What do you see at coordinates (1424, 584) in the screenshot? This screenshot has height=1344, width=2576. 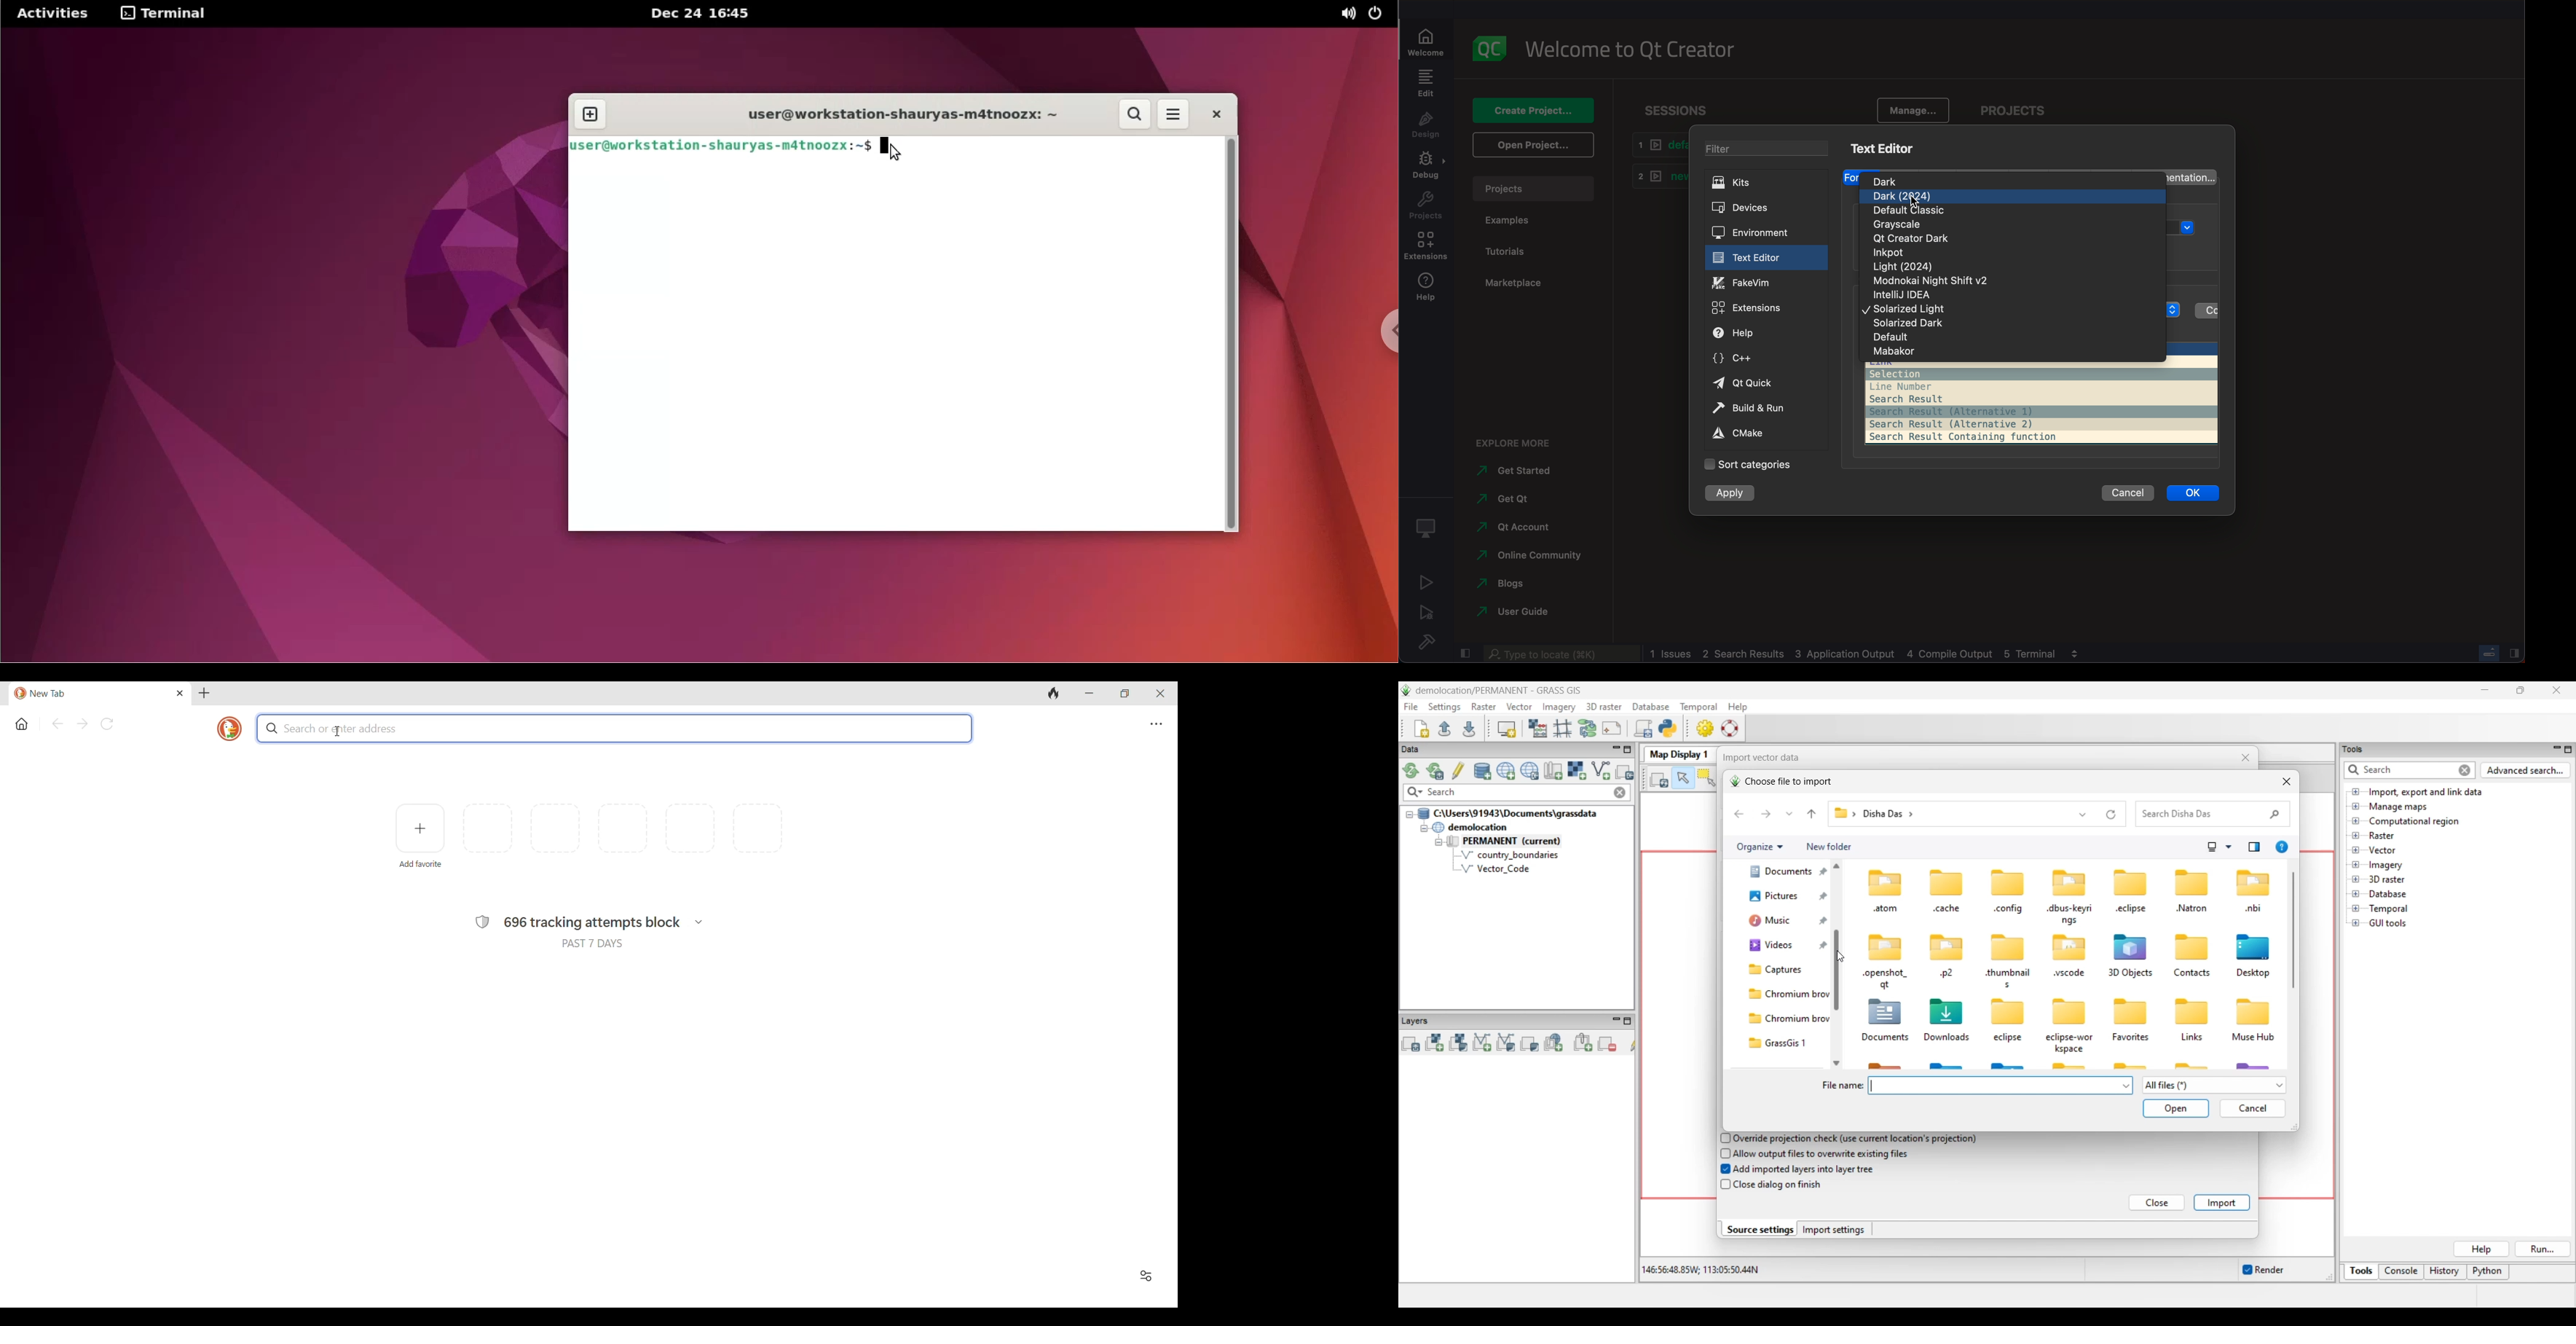 I see `run` at bounding box center [1424, 584].